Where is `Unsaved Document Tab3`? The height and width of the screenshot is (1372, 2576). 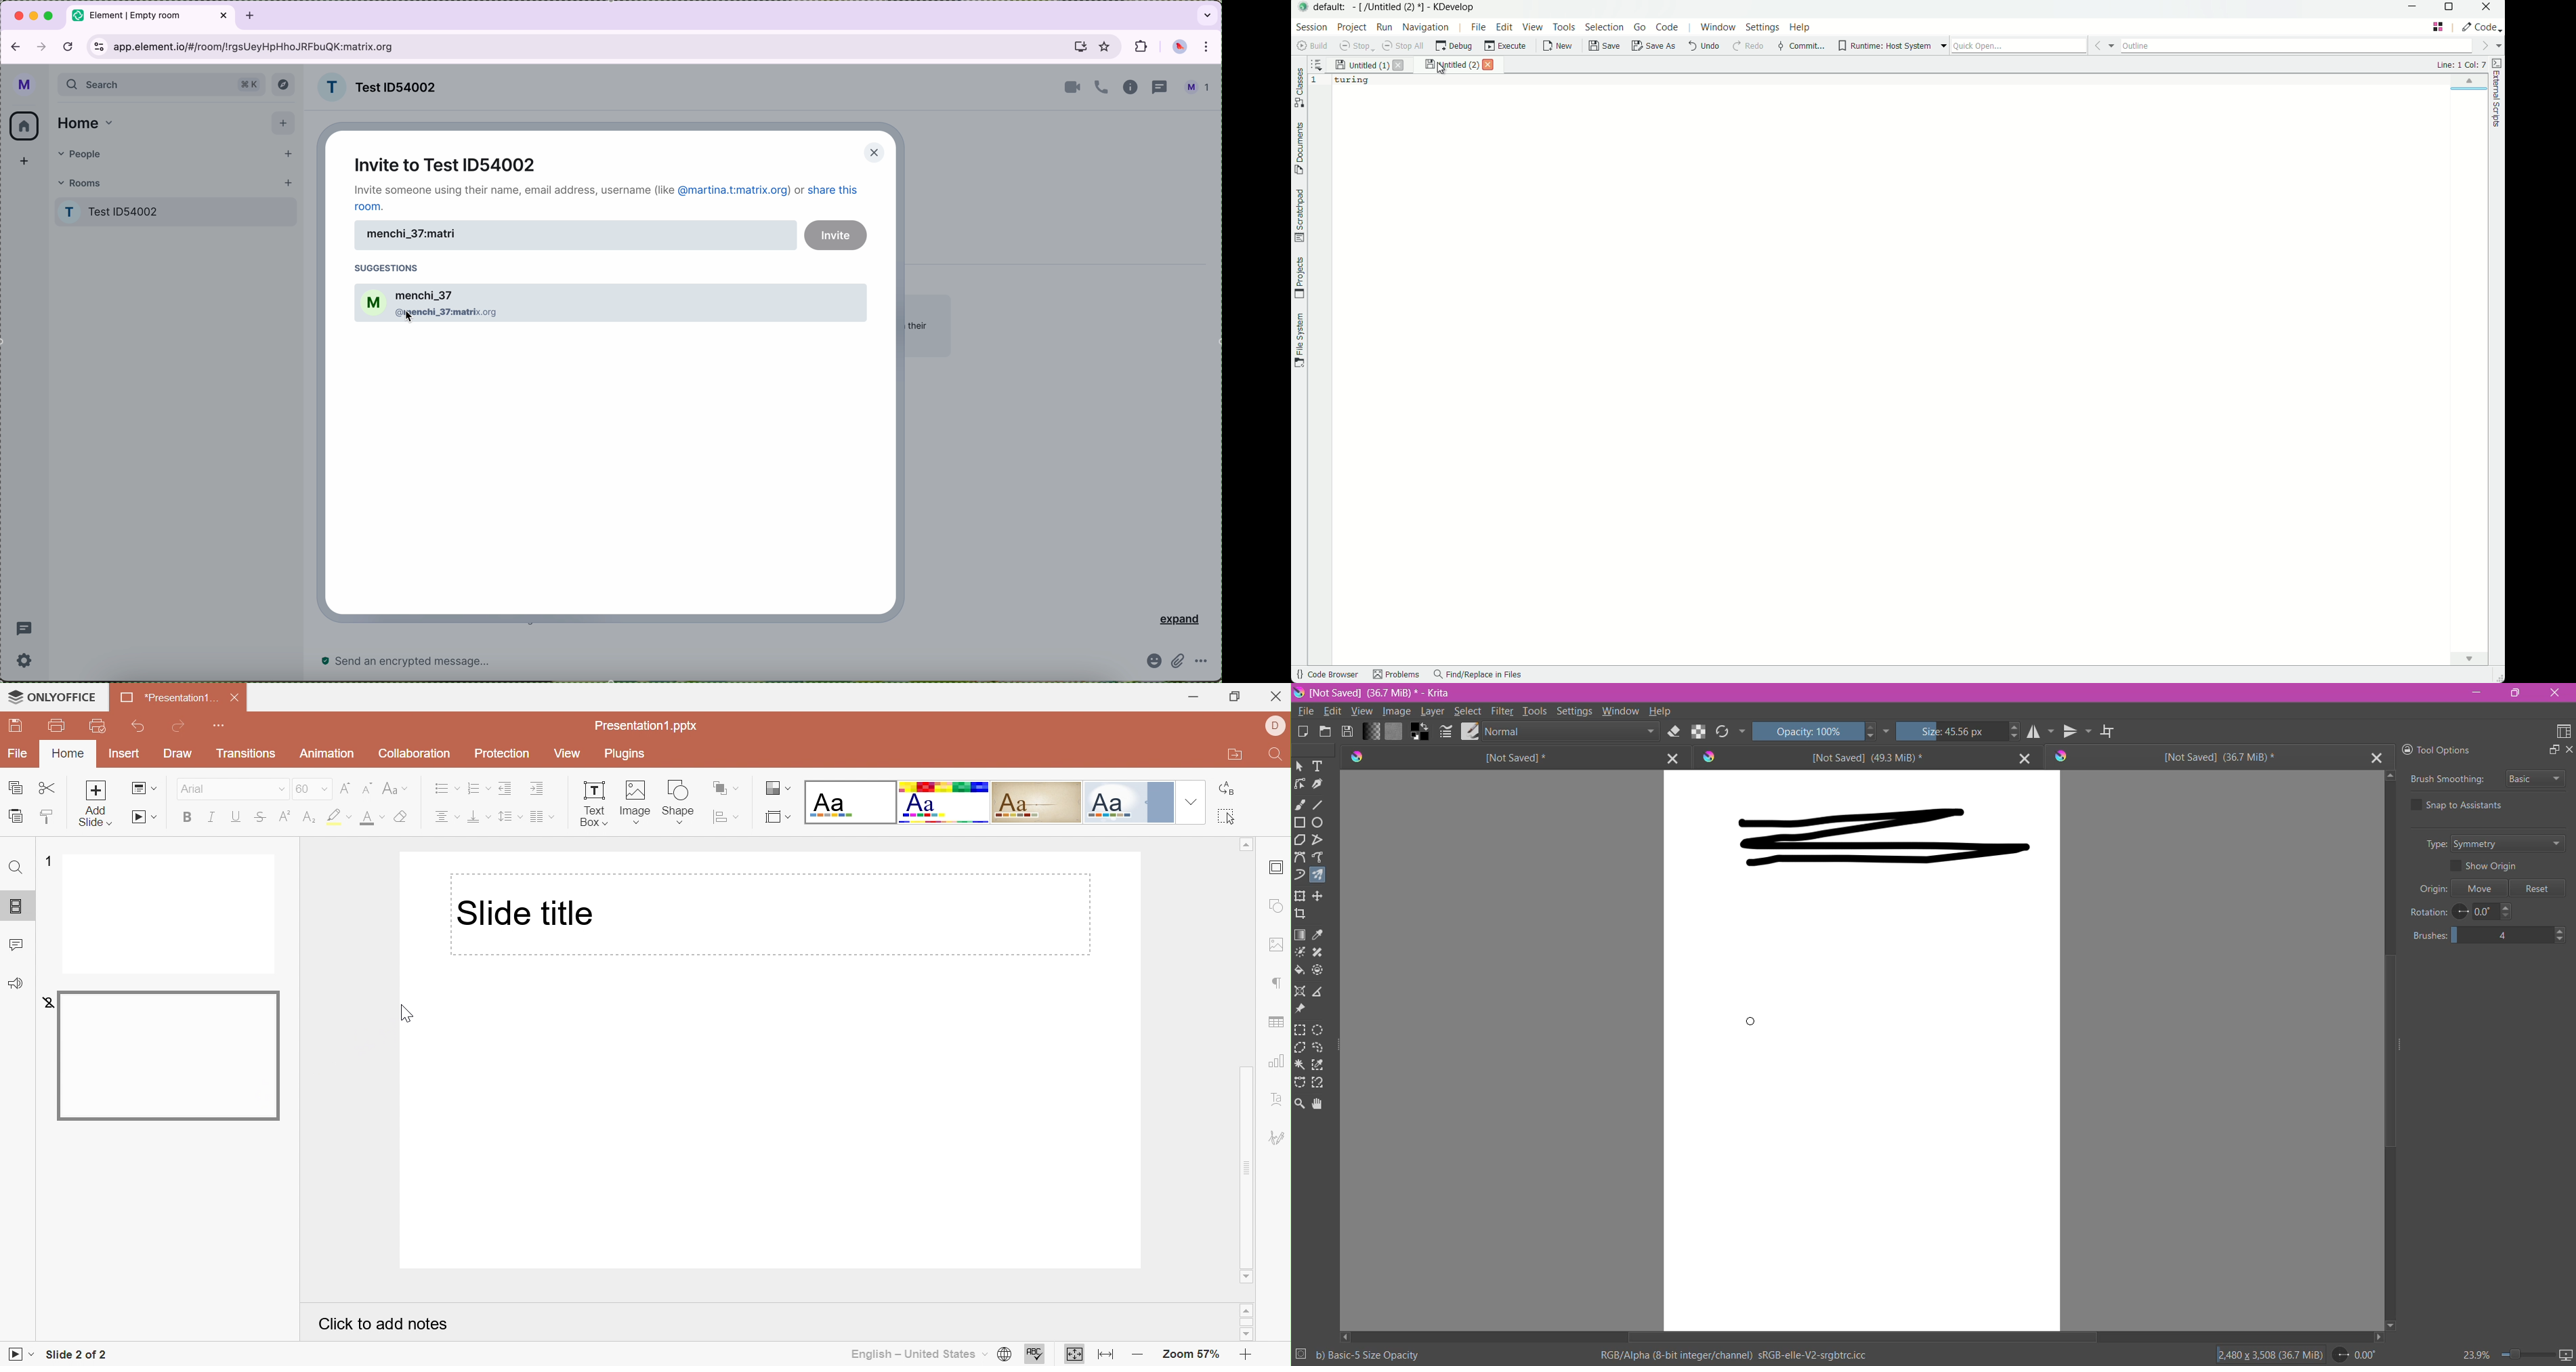
Unsaved Document Tab3 is located at coordinates (2206, 757).